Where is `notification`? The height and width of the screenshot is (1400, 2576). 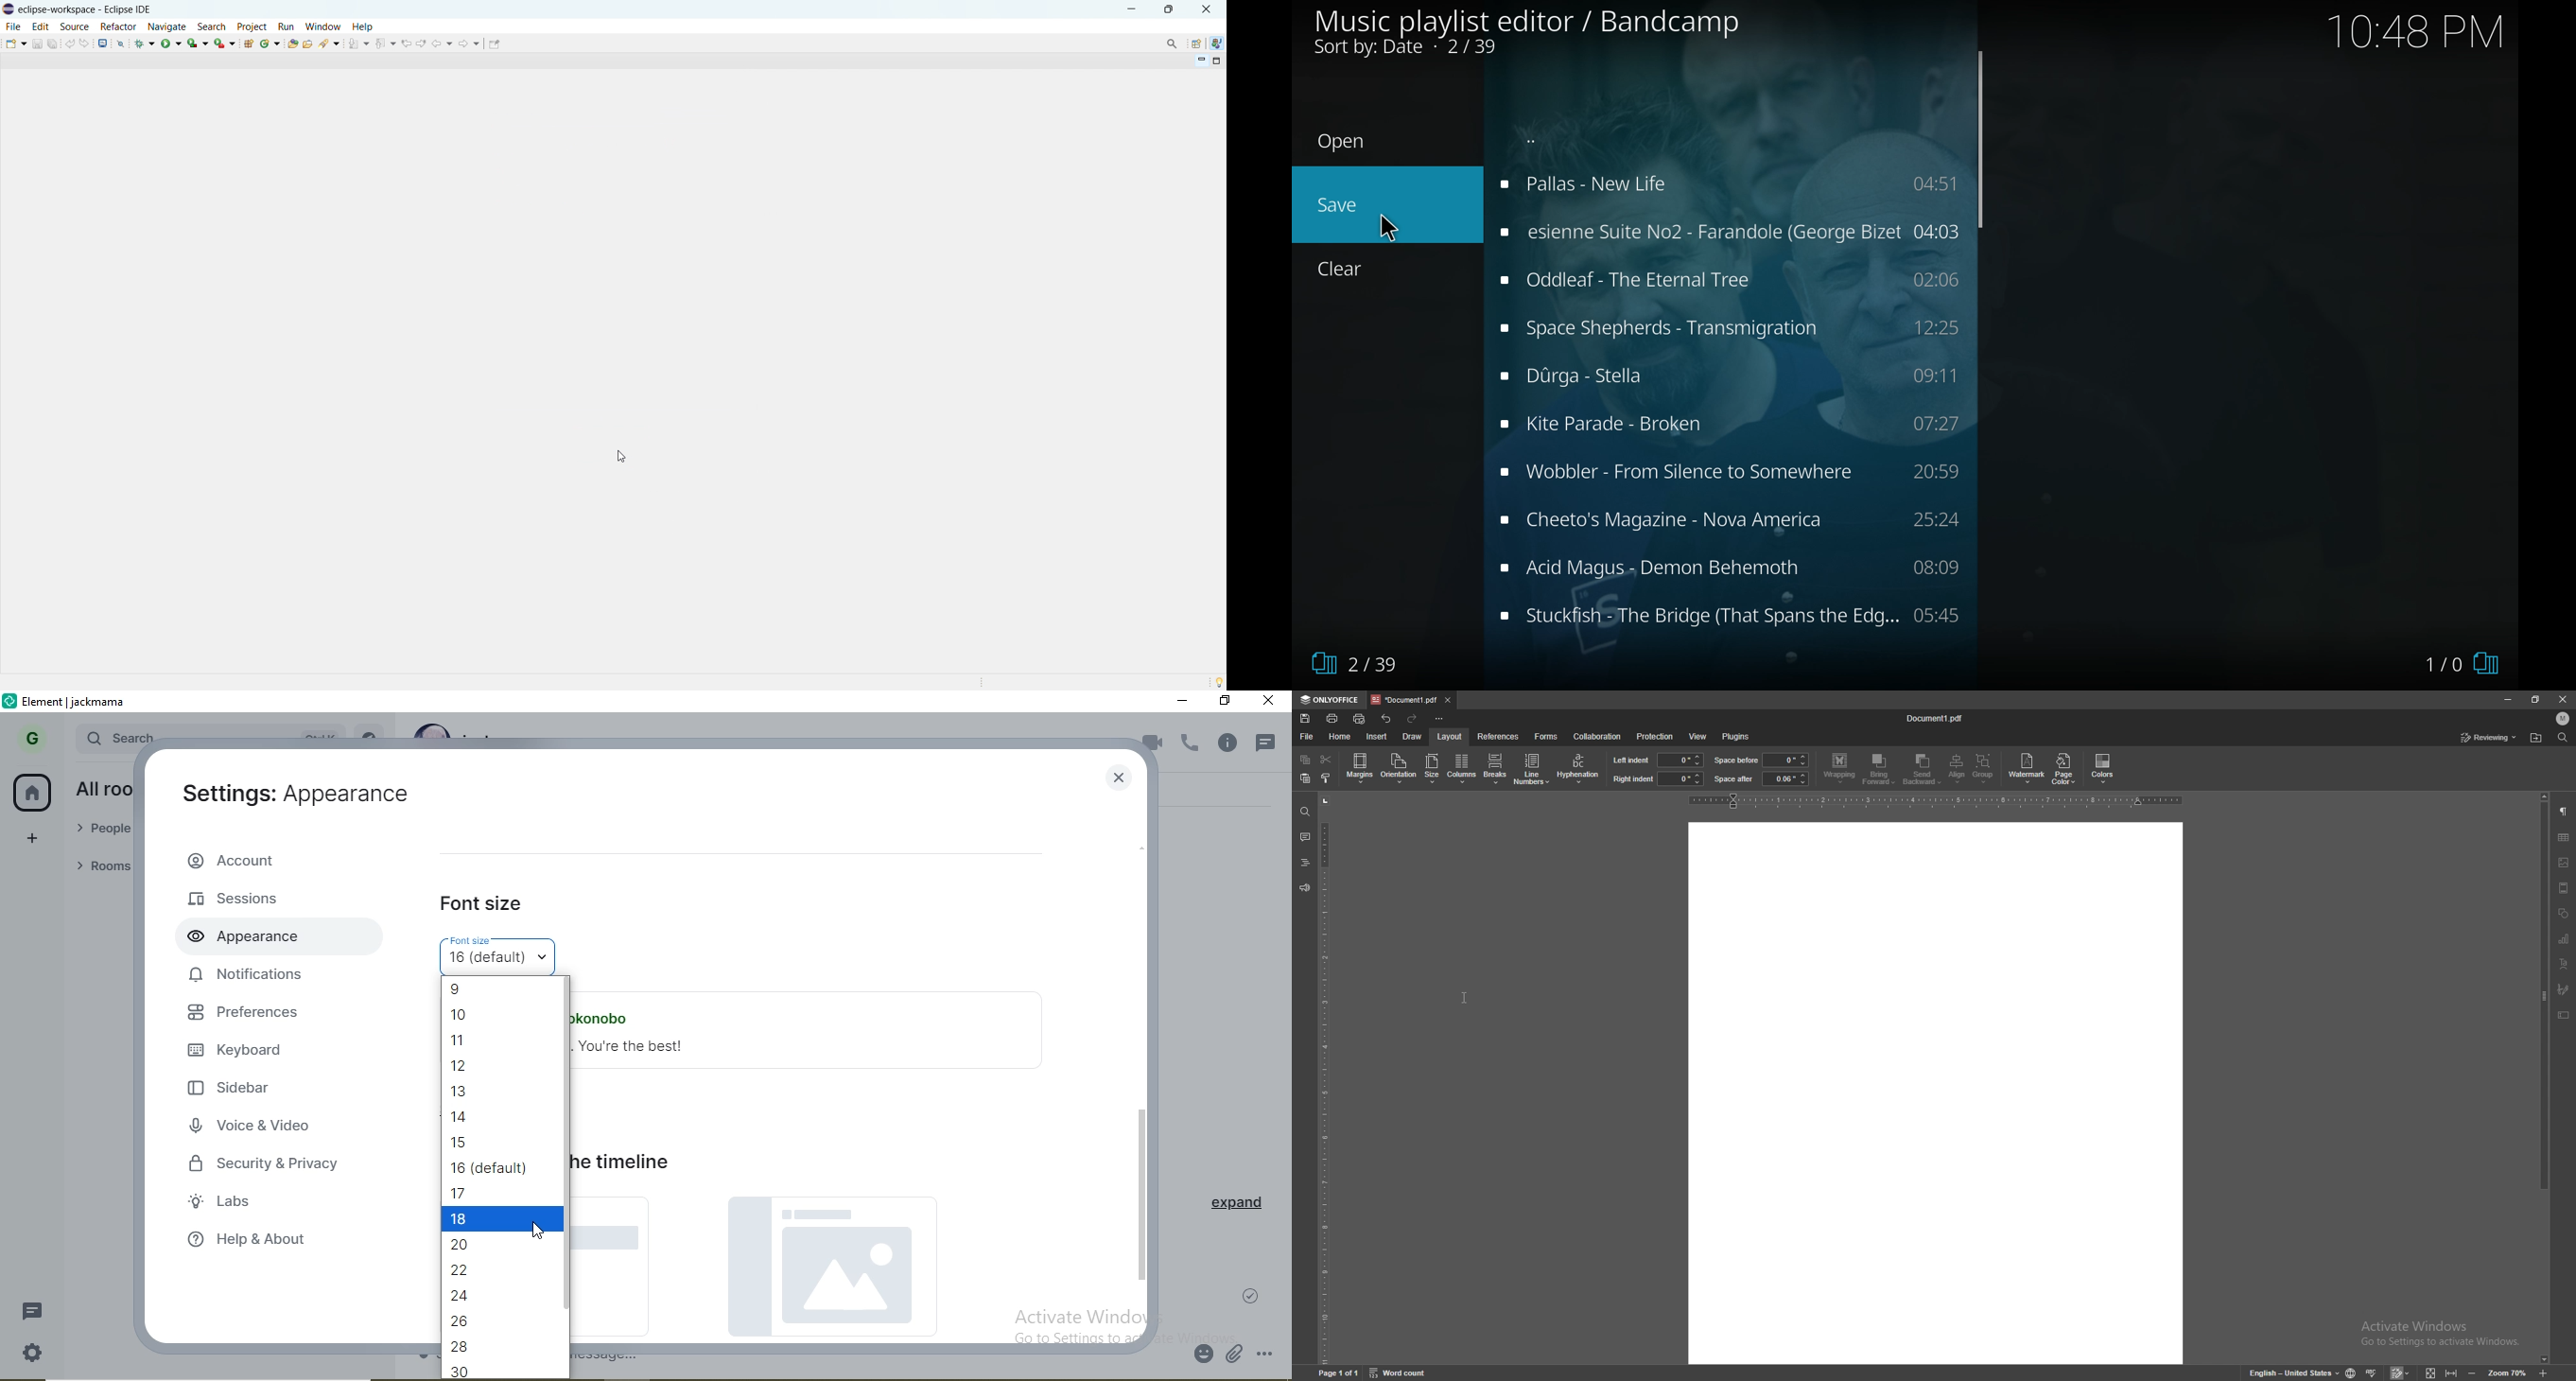
notification is located at coordinates (1269, 739).